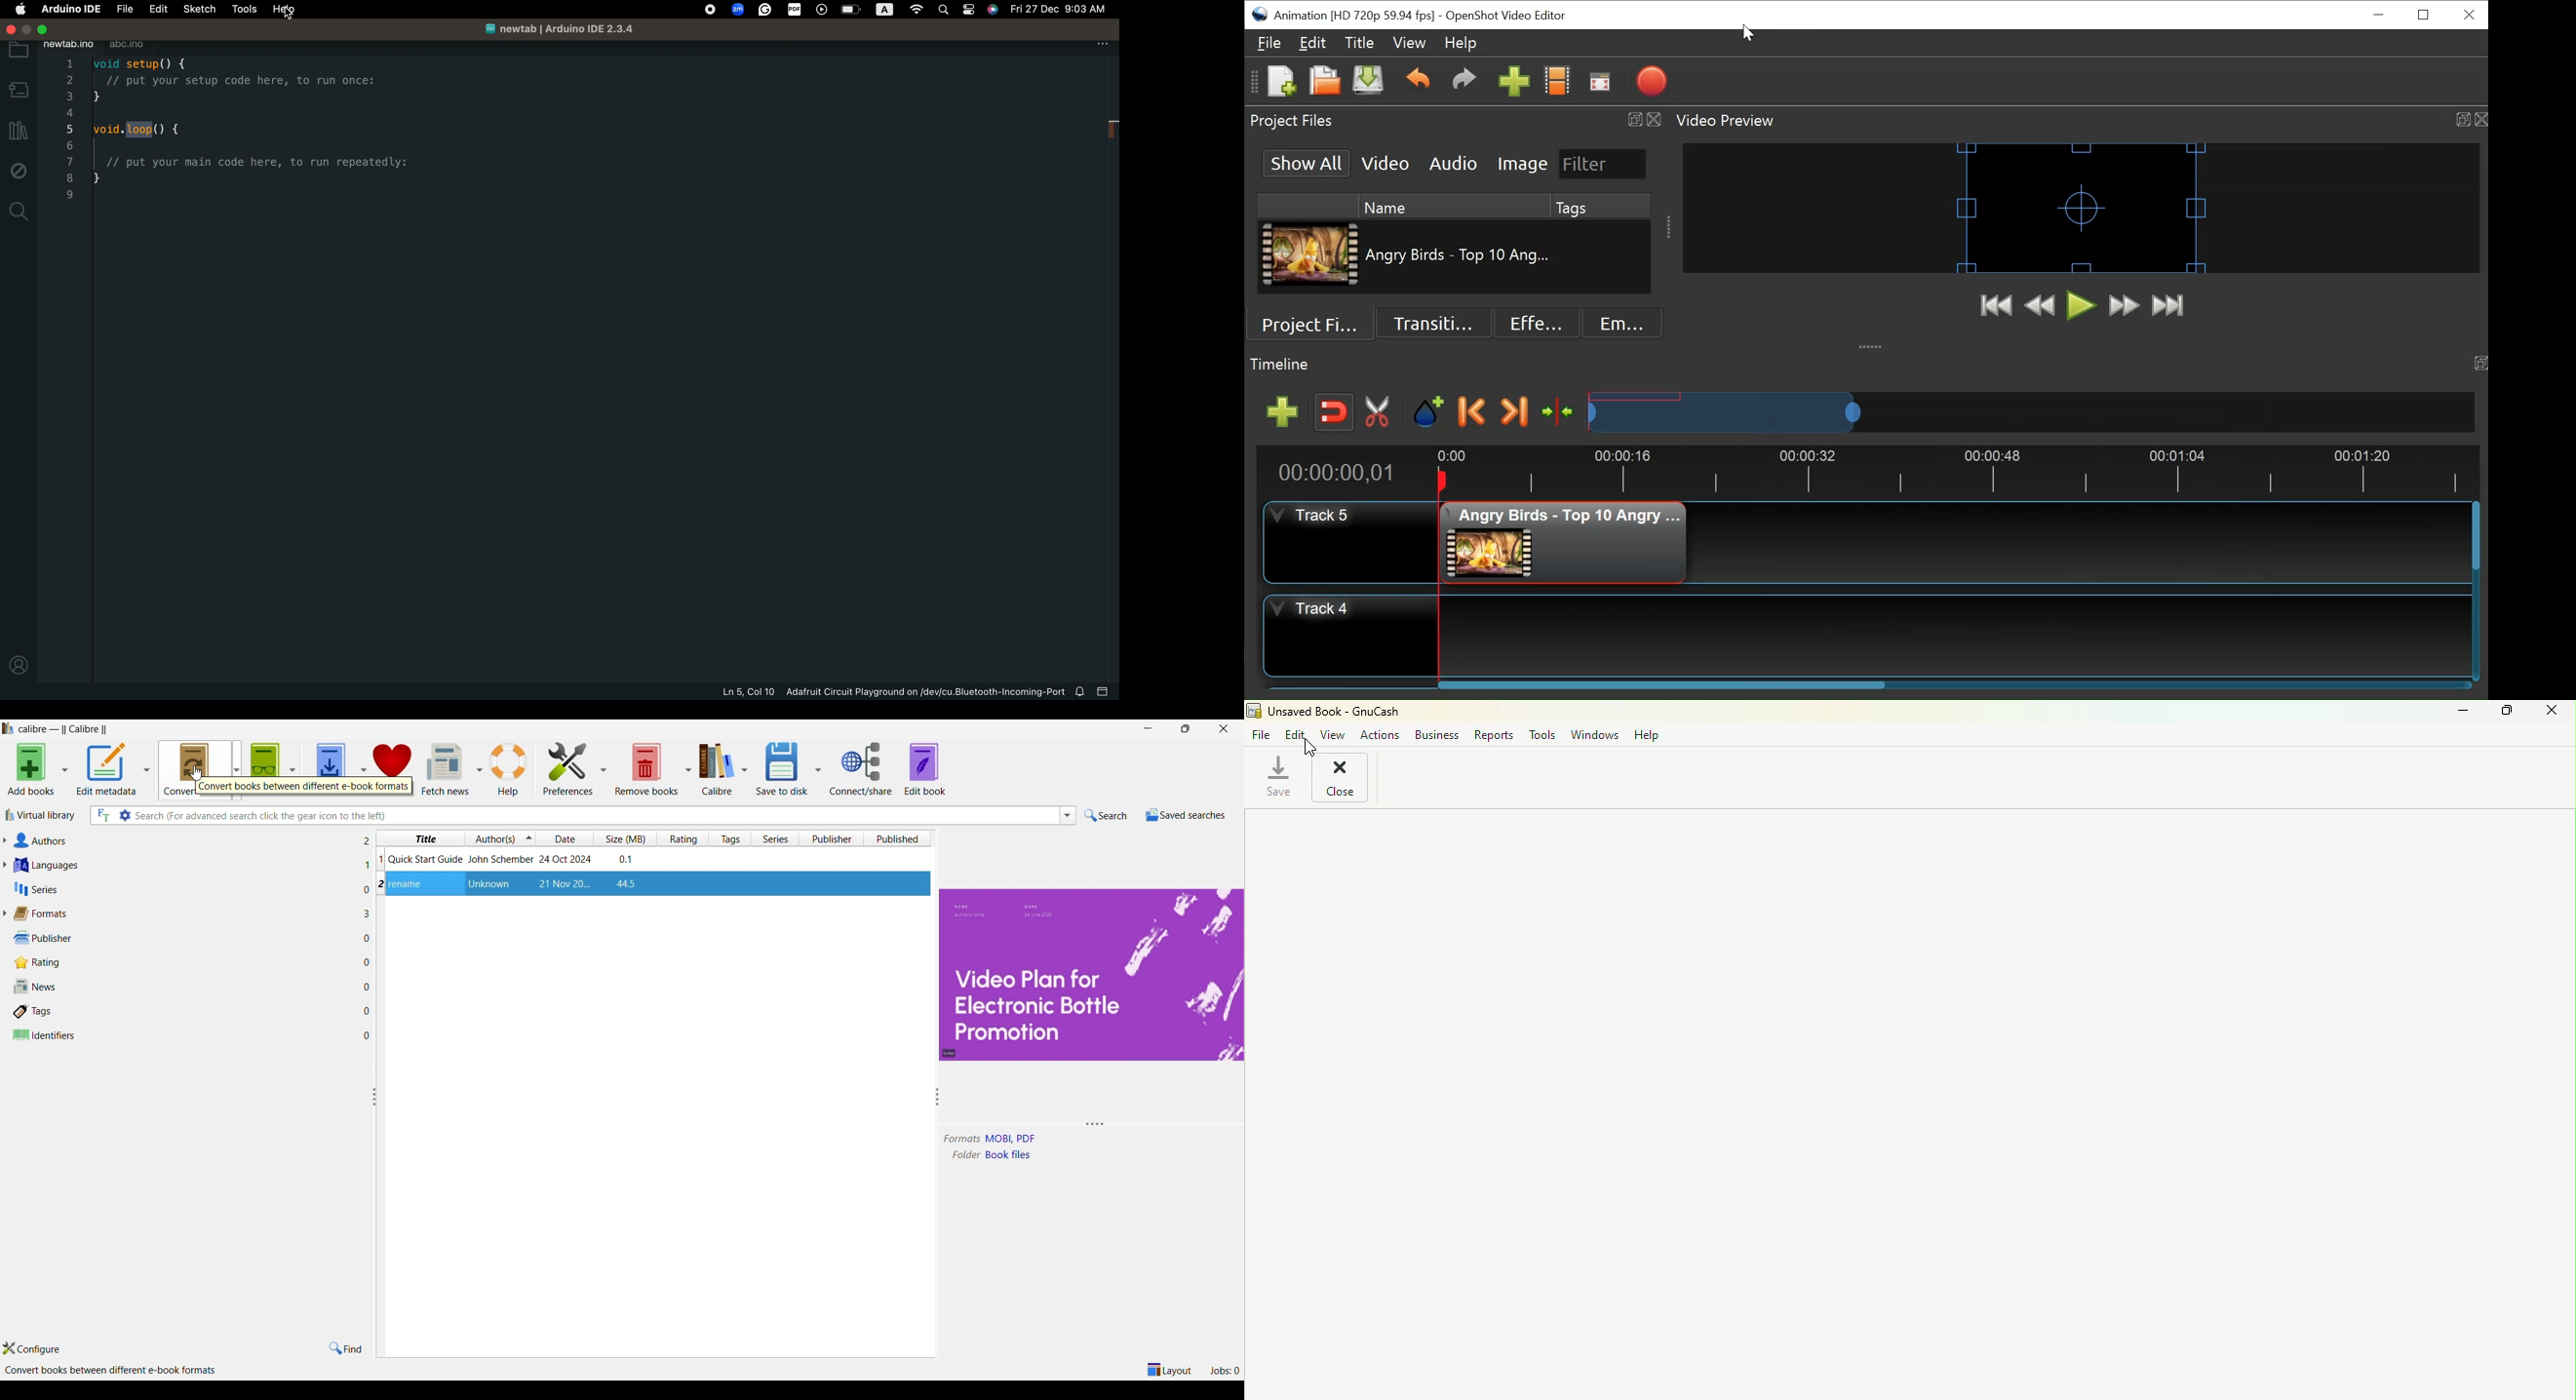 This screenshot has height=1400, width=2576. Describe the element at coordinates (8, 729) in the screenshot. I see `Software logo` at that location.